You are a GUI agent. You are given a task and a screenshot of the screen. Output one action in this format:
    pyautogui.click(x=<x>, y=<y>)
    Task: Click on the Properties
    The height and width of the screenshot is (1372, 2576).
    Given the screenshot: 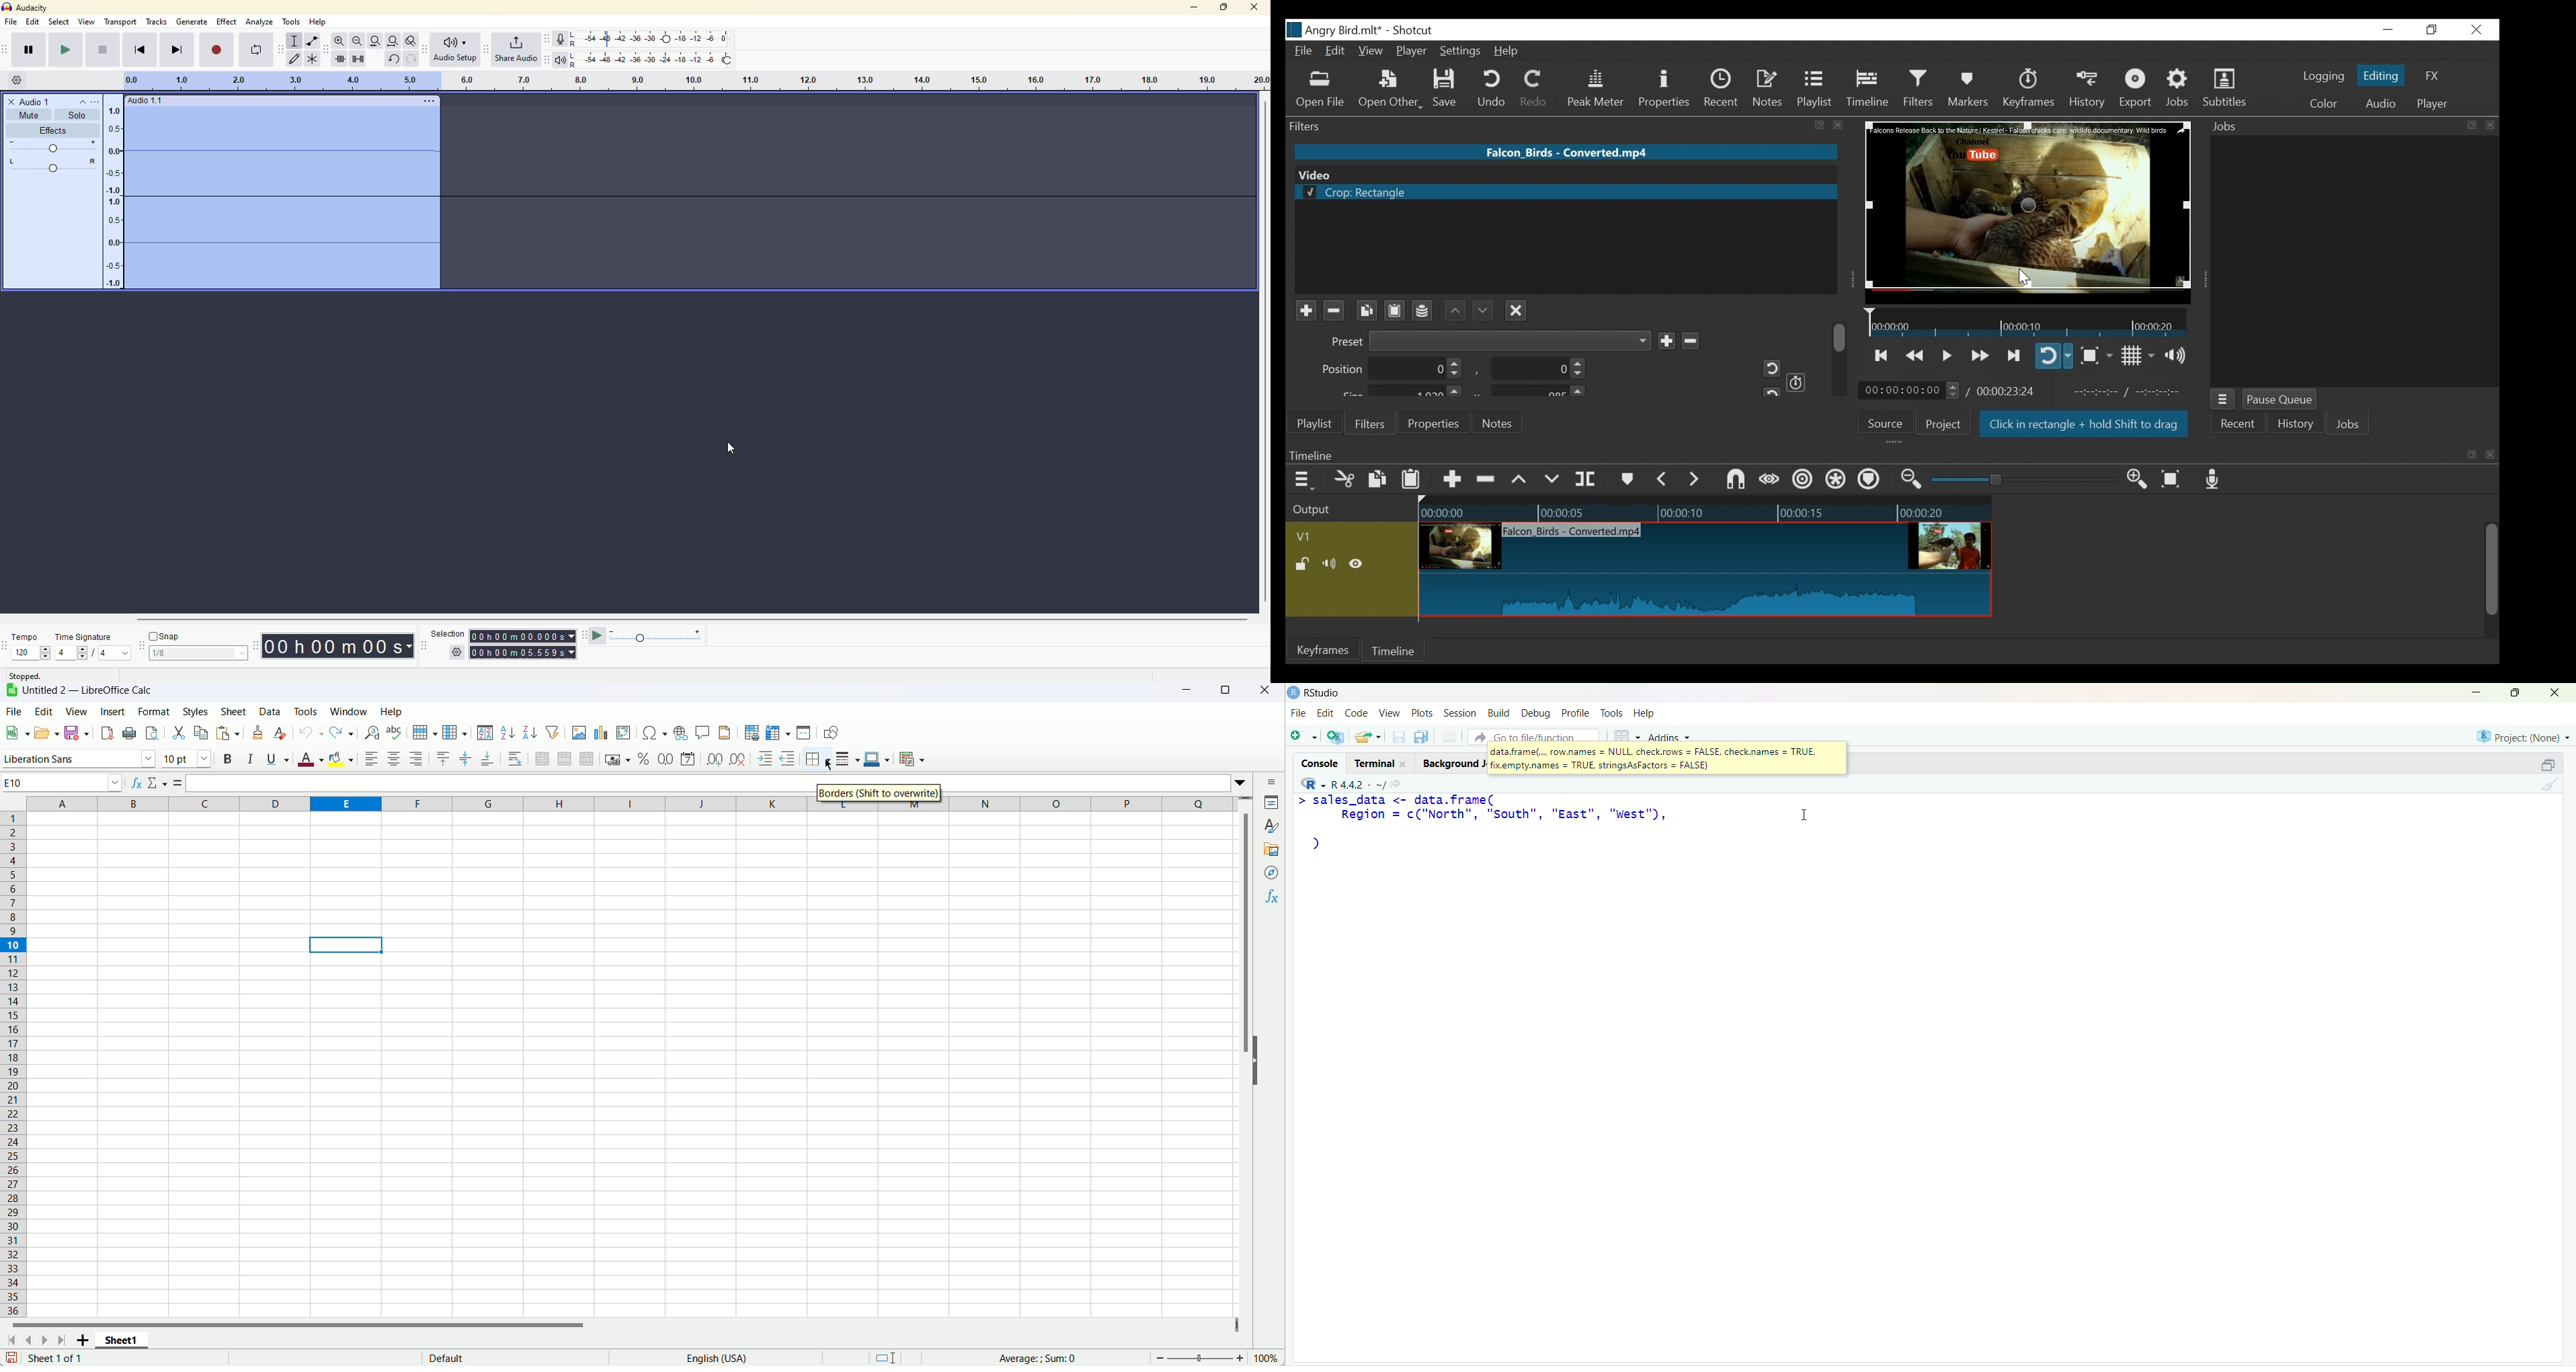 What is the action you would take?
    pyautogui.click(x=1431, y=422)
    